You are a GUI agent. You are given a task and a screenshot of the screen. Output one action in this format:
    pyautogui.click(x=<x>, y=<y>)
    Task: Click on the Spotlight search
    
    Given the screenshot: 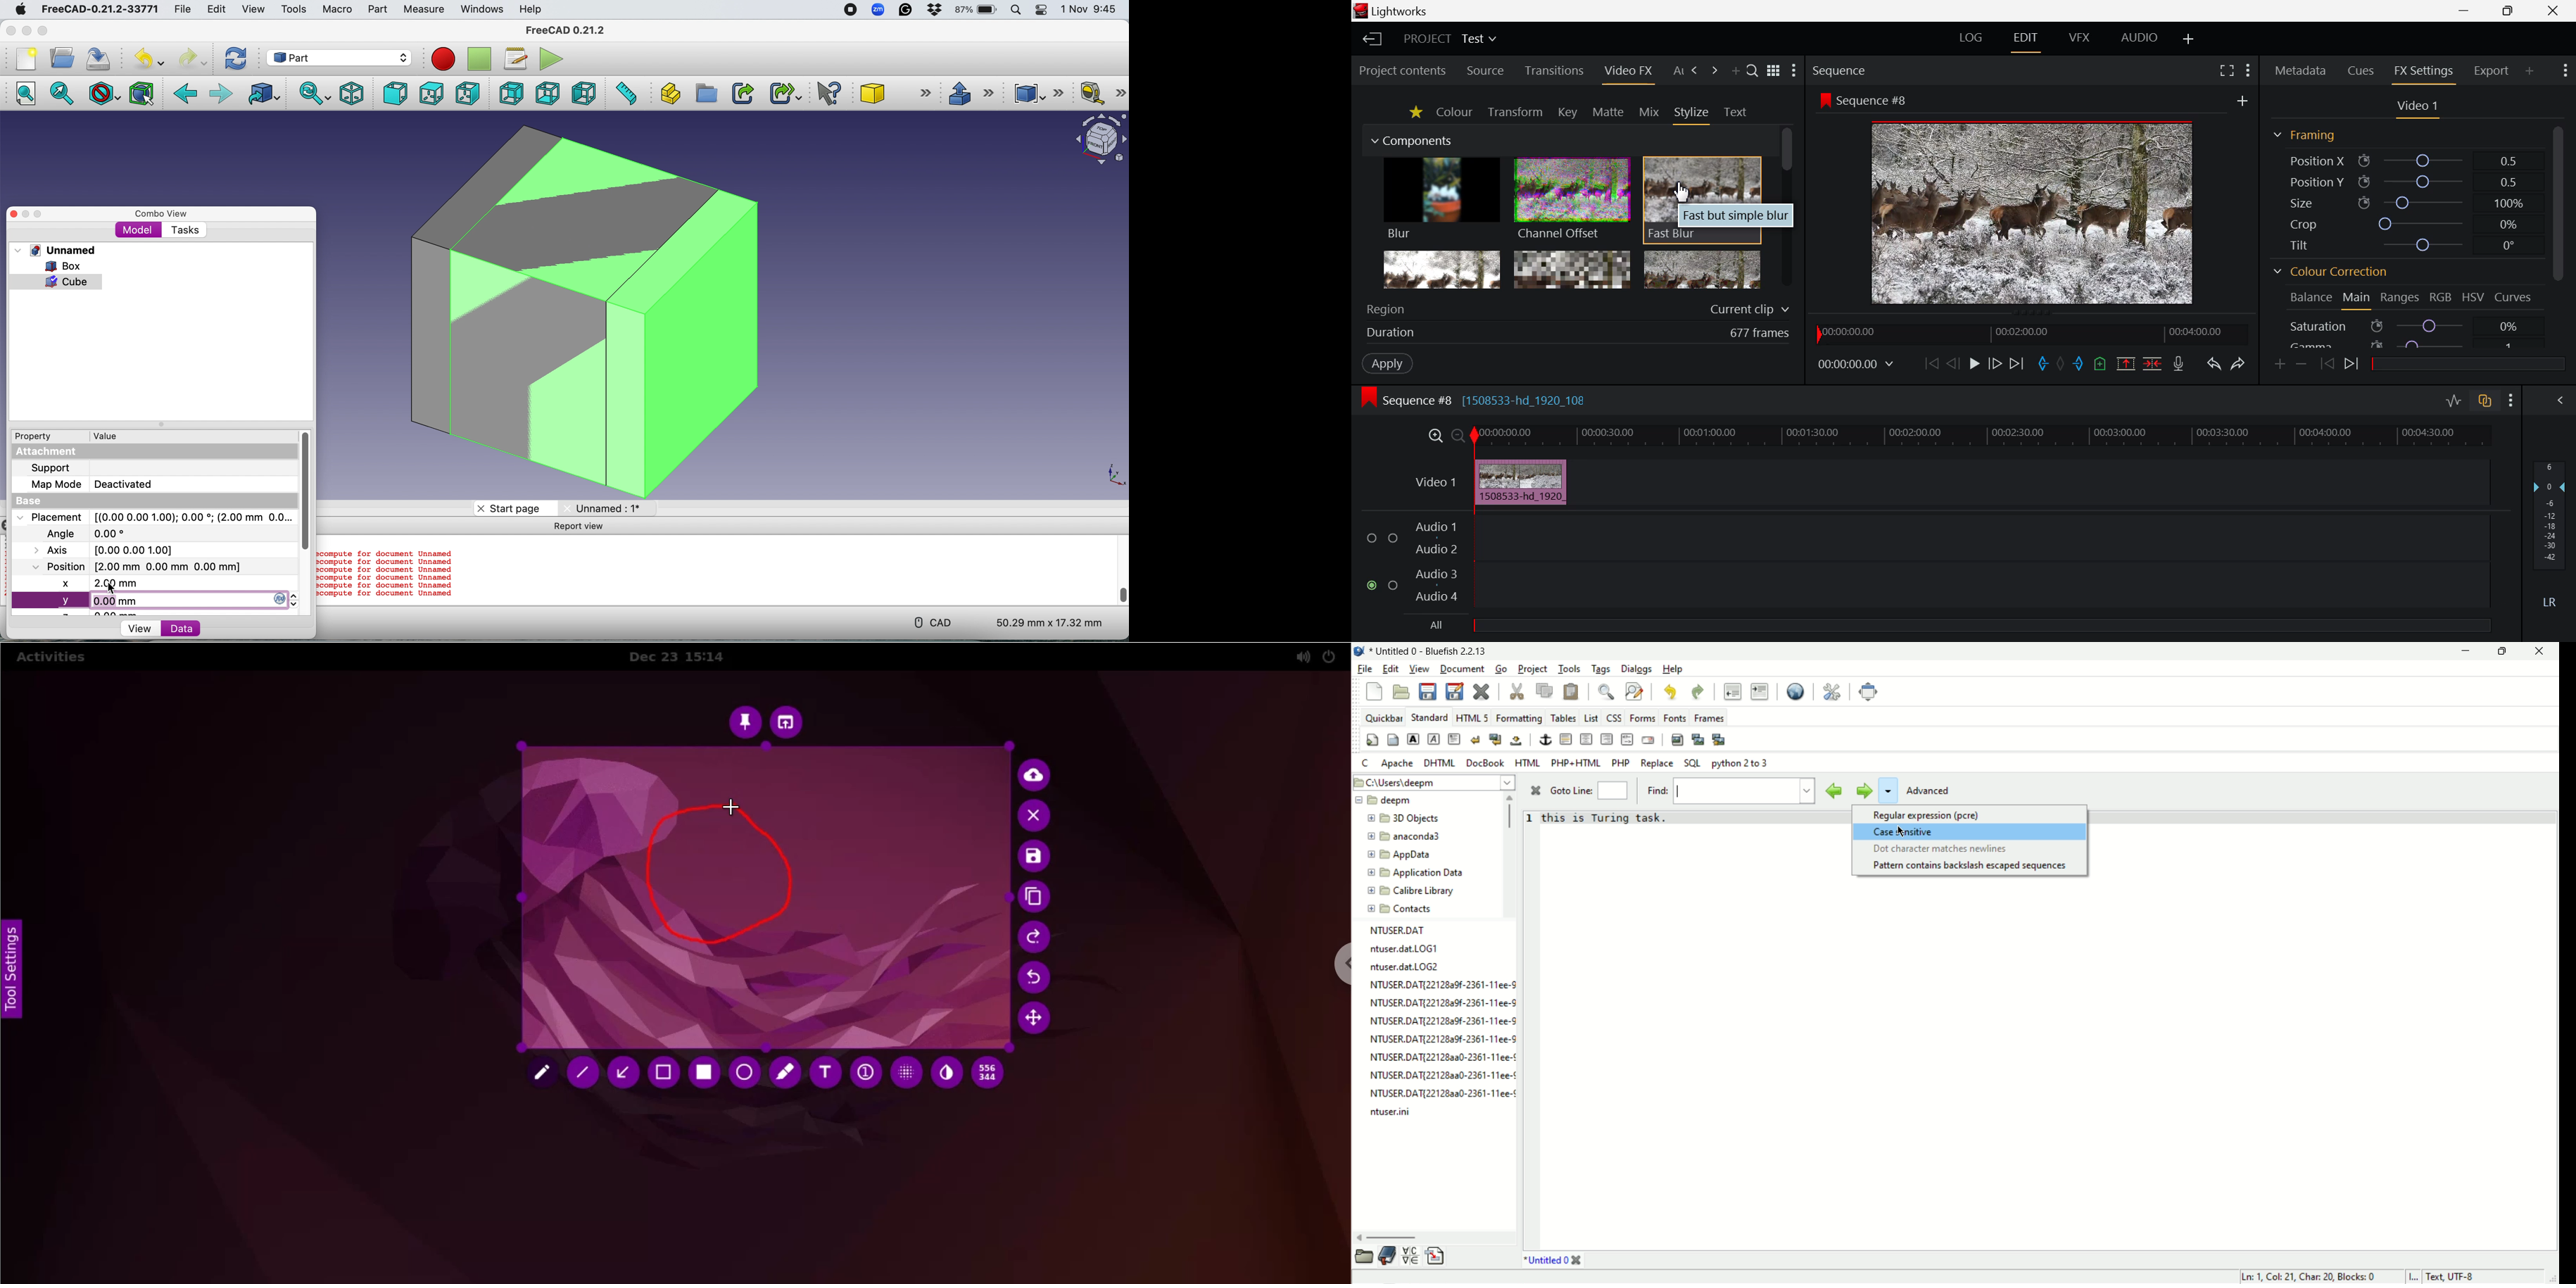 What is the action you would take?
    pyautogui.click(x=1018, y=10)
    